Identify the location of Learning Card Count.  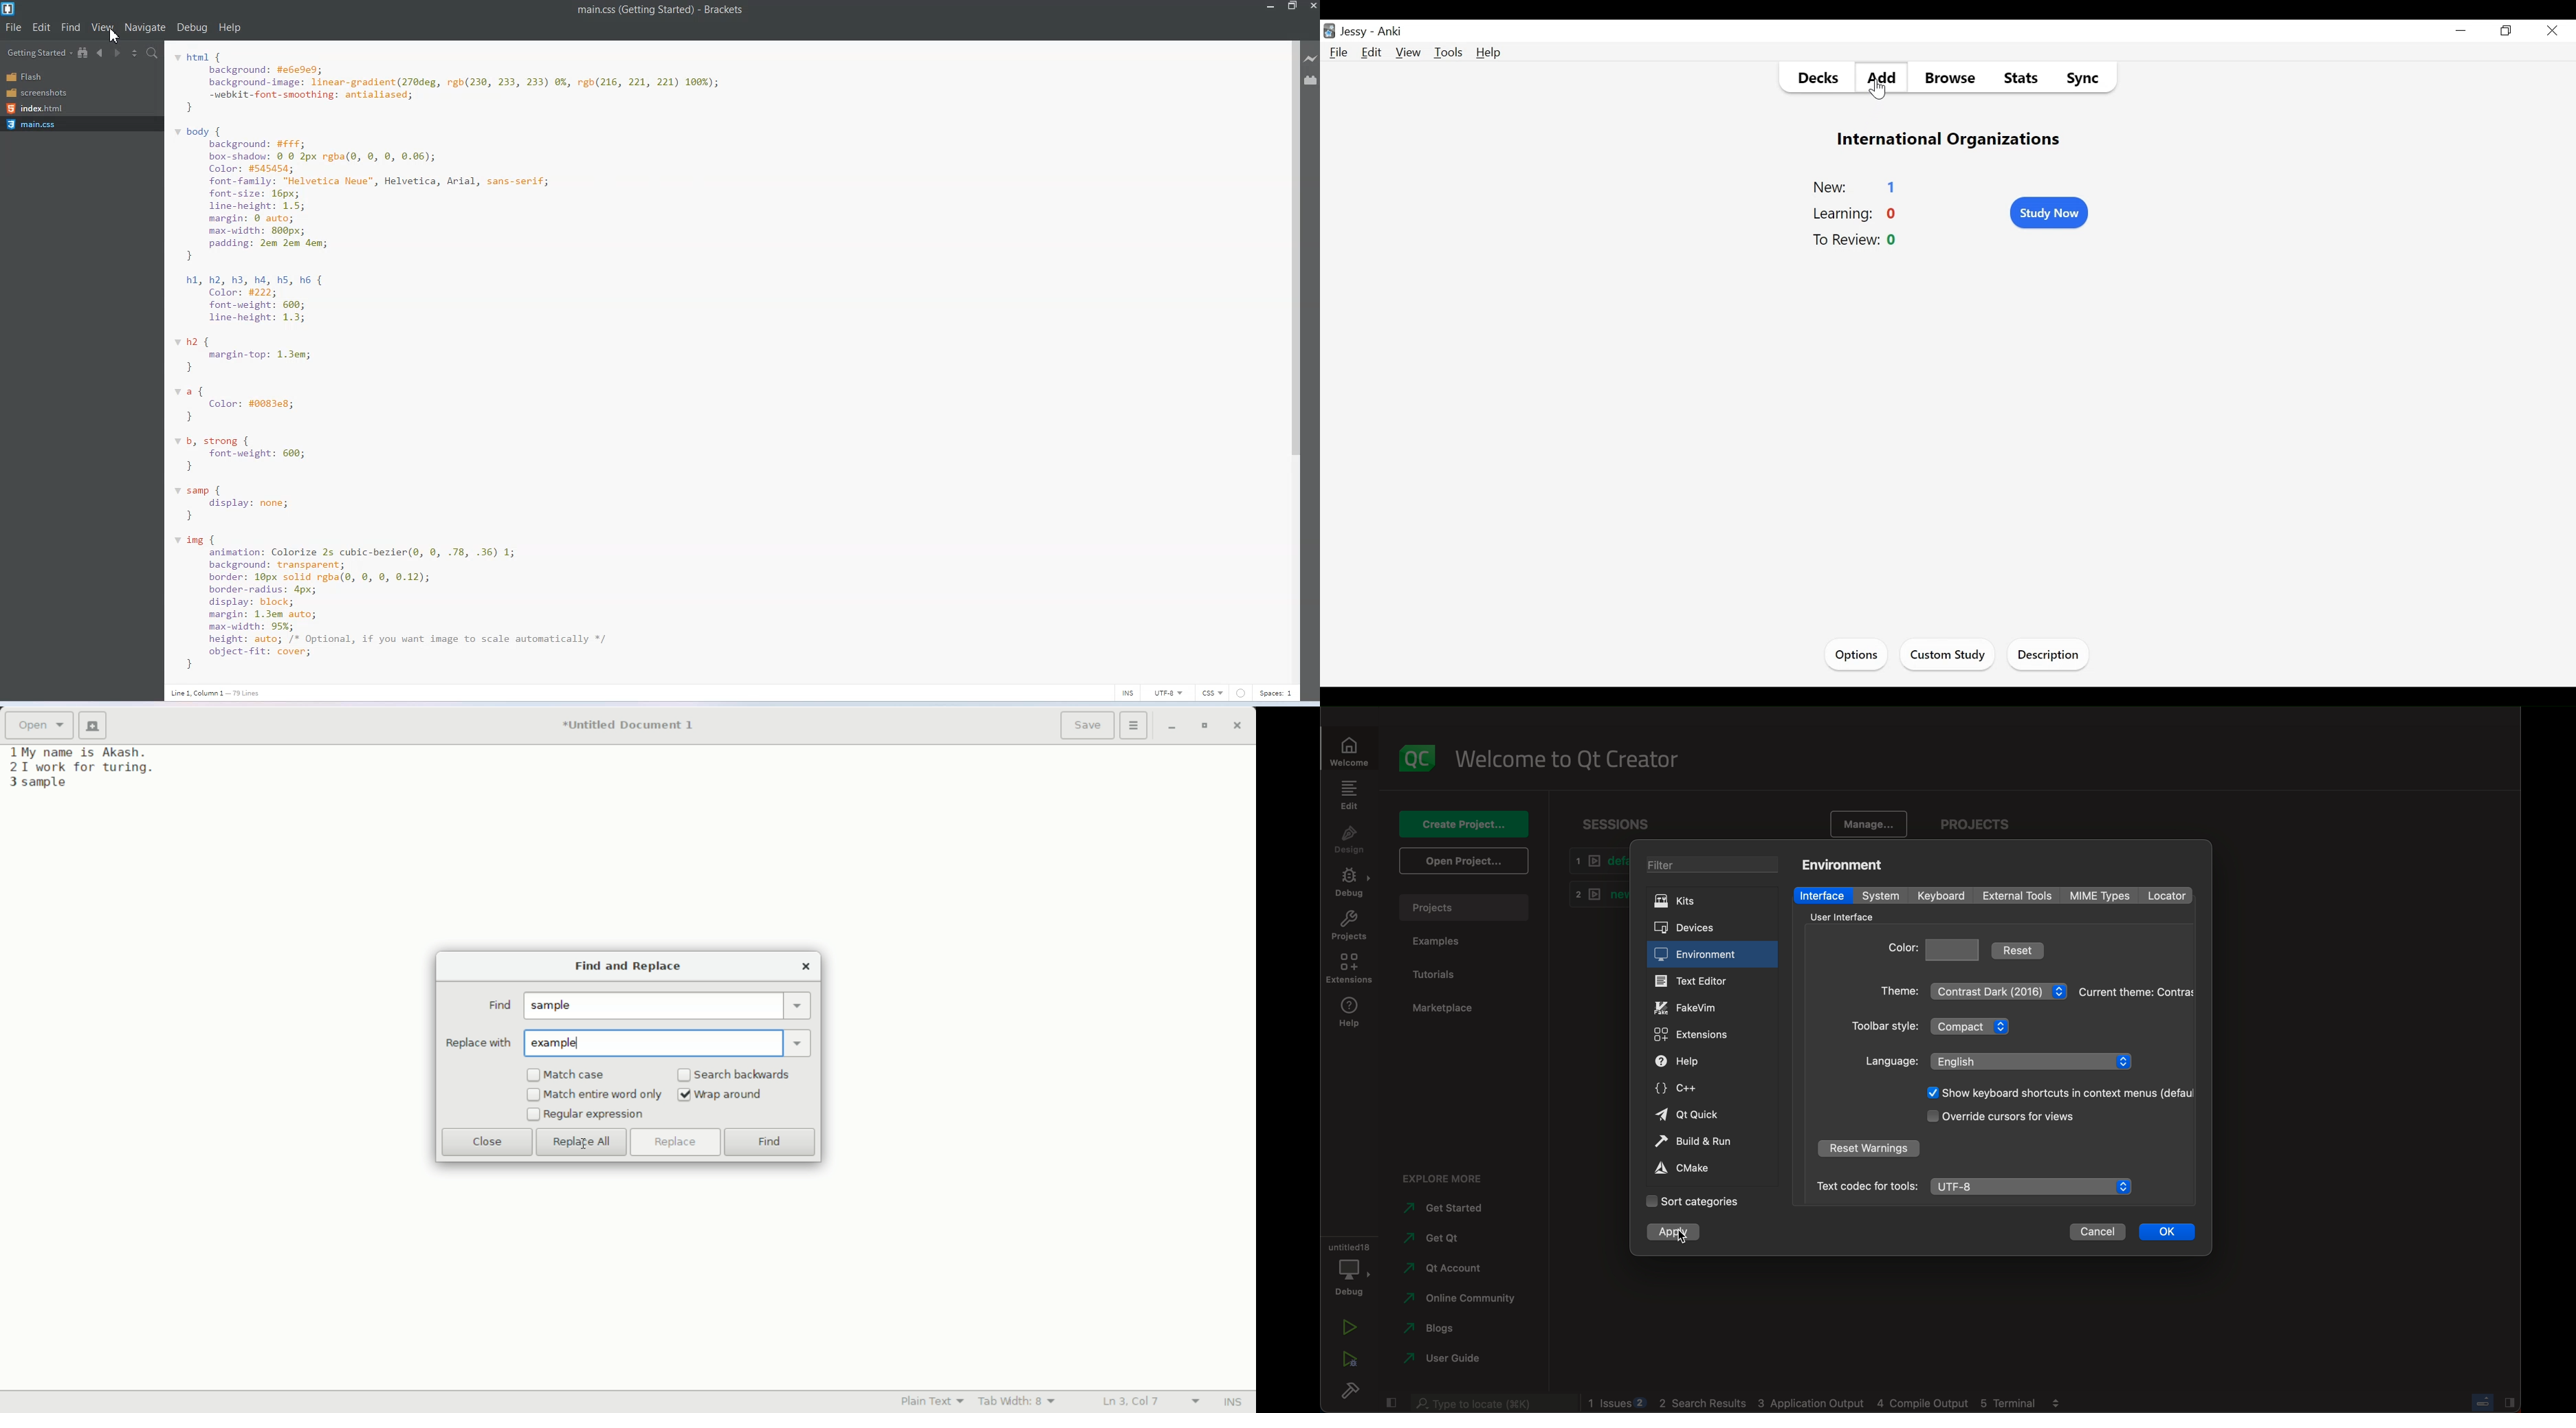
(1893, 215).